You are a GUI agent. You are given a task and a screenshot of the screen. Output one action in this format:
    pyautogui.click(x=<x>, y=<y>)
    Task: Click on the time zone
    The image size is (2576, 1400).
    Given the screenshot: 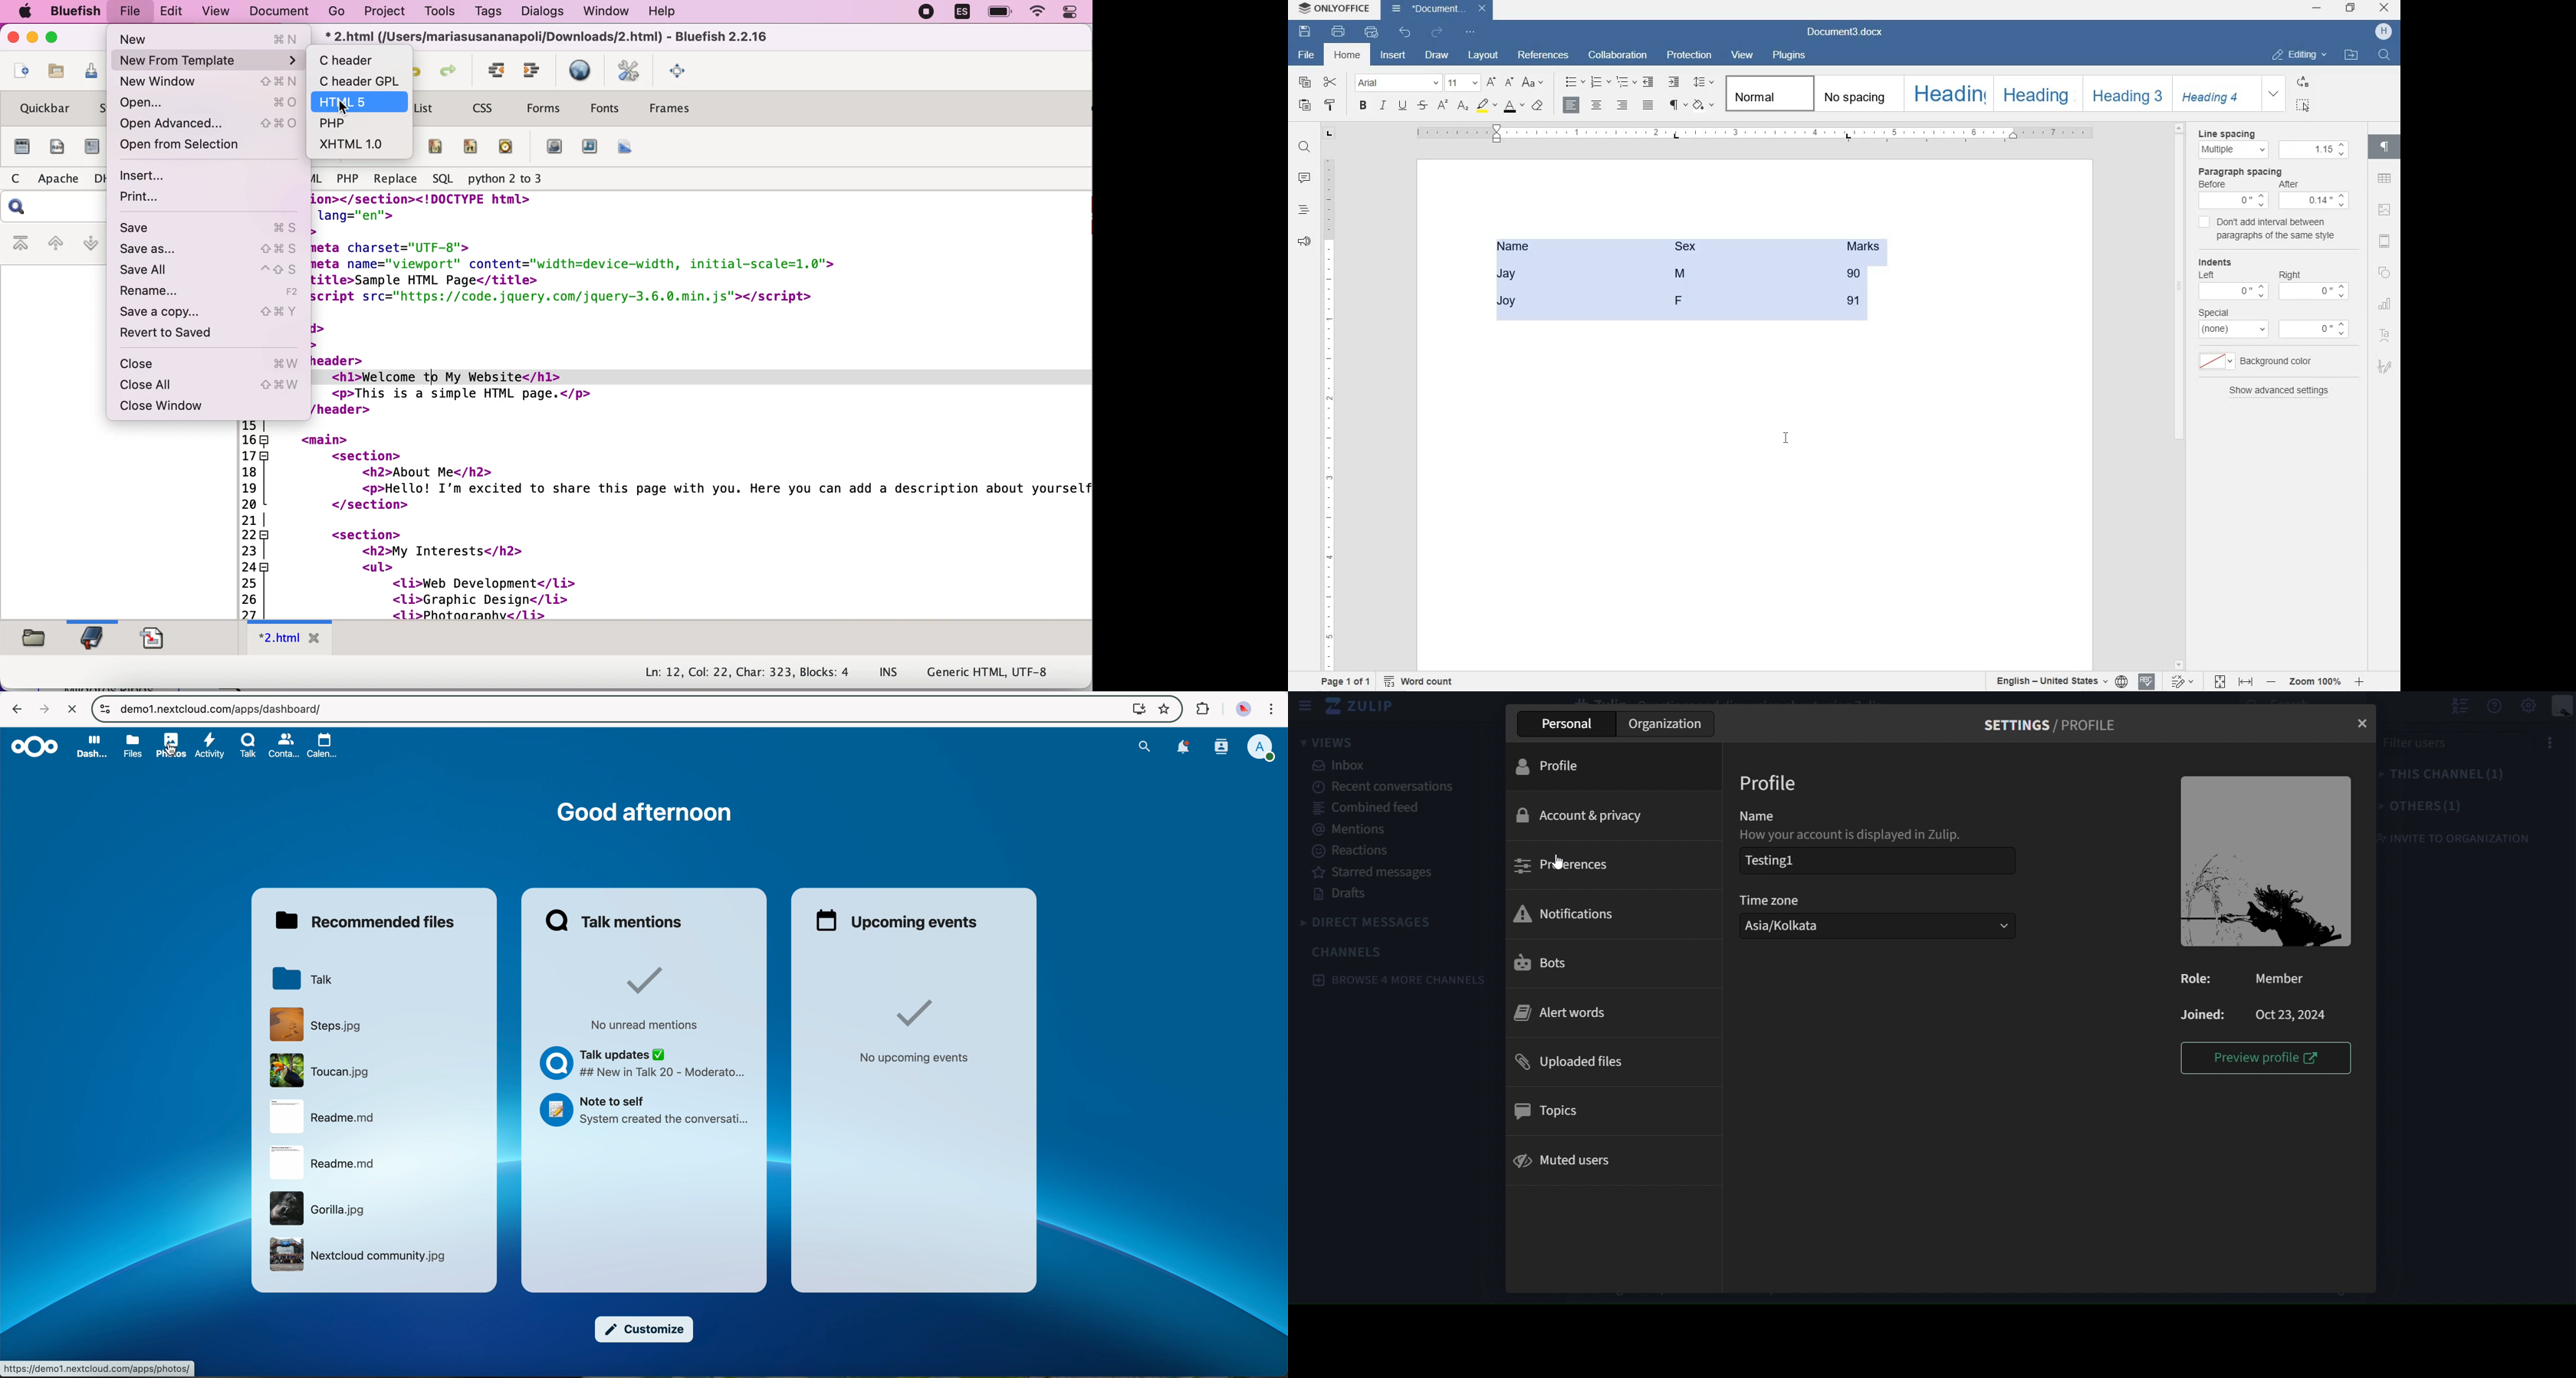 What is the action you would take?
    pyautogui.click(x=1791, y=899)
    